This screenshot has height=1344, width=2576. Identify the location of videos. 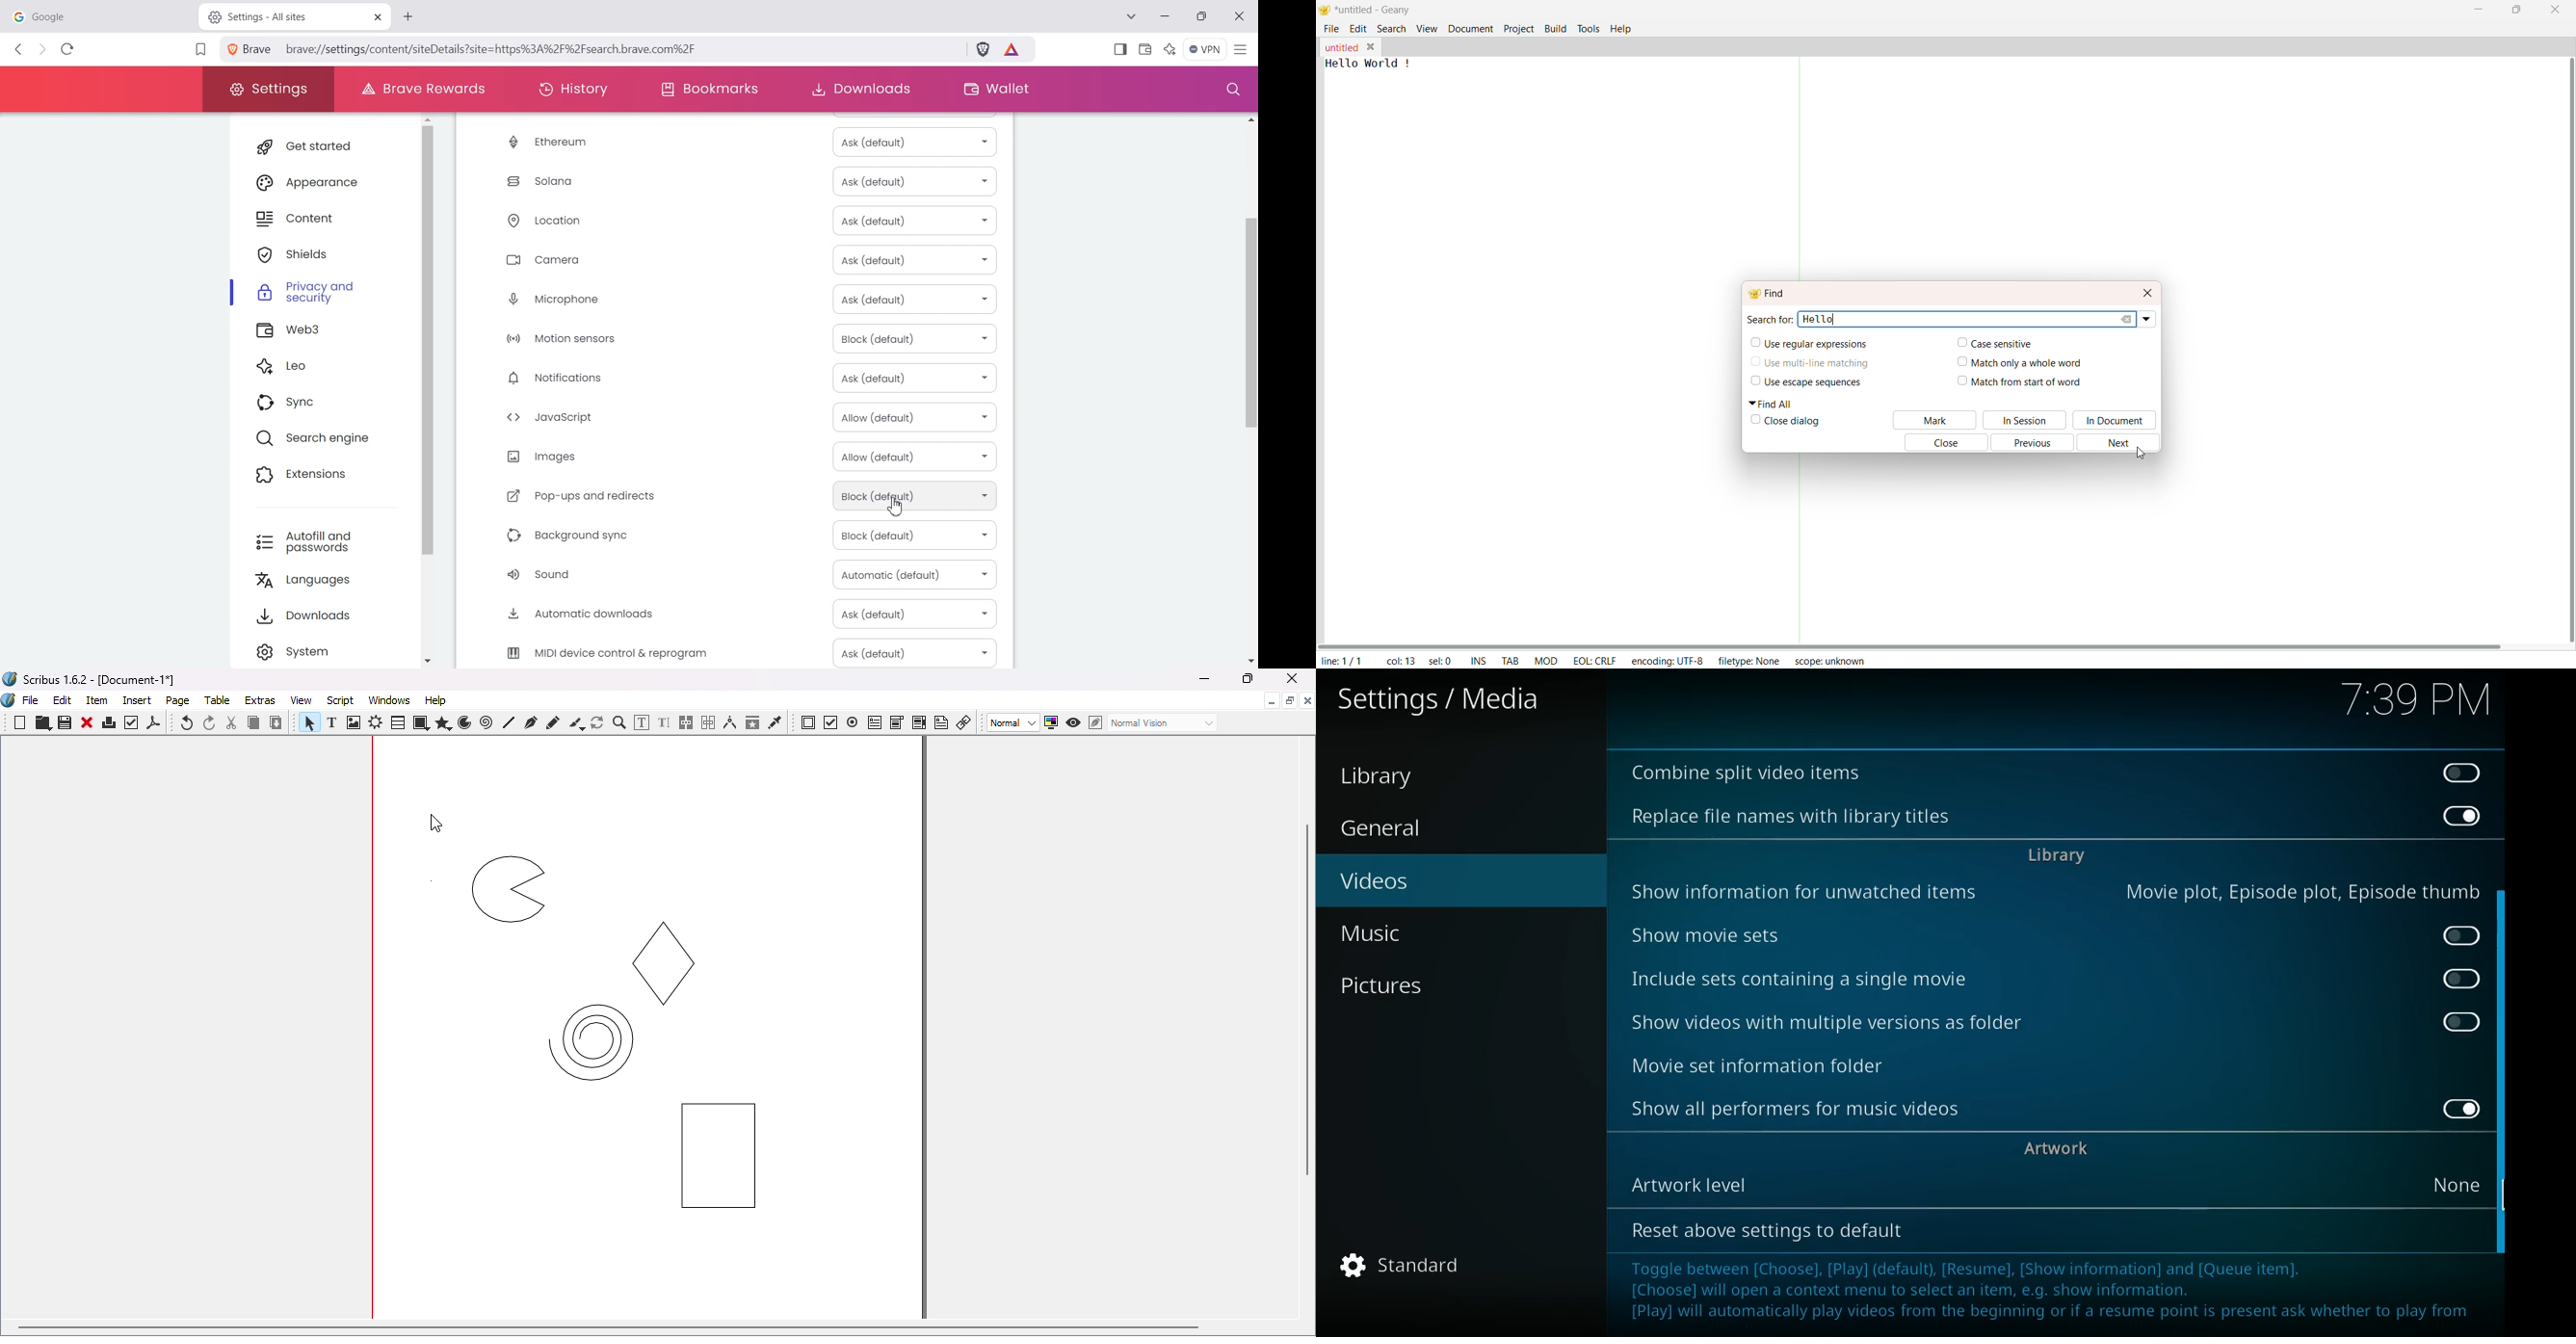
(1447, 883).